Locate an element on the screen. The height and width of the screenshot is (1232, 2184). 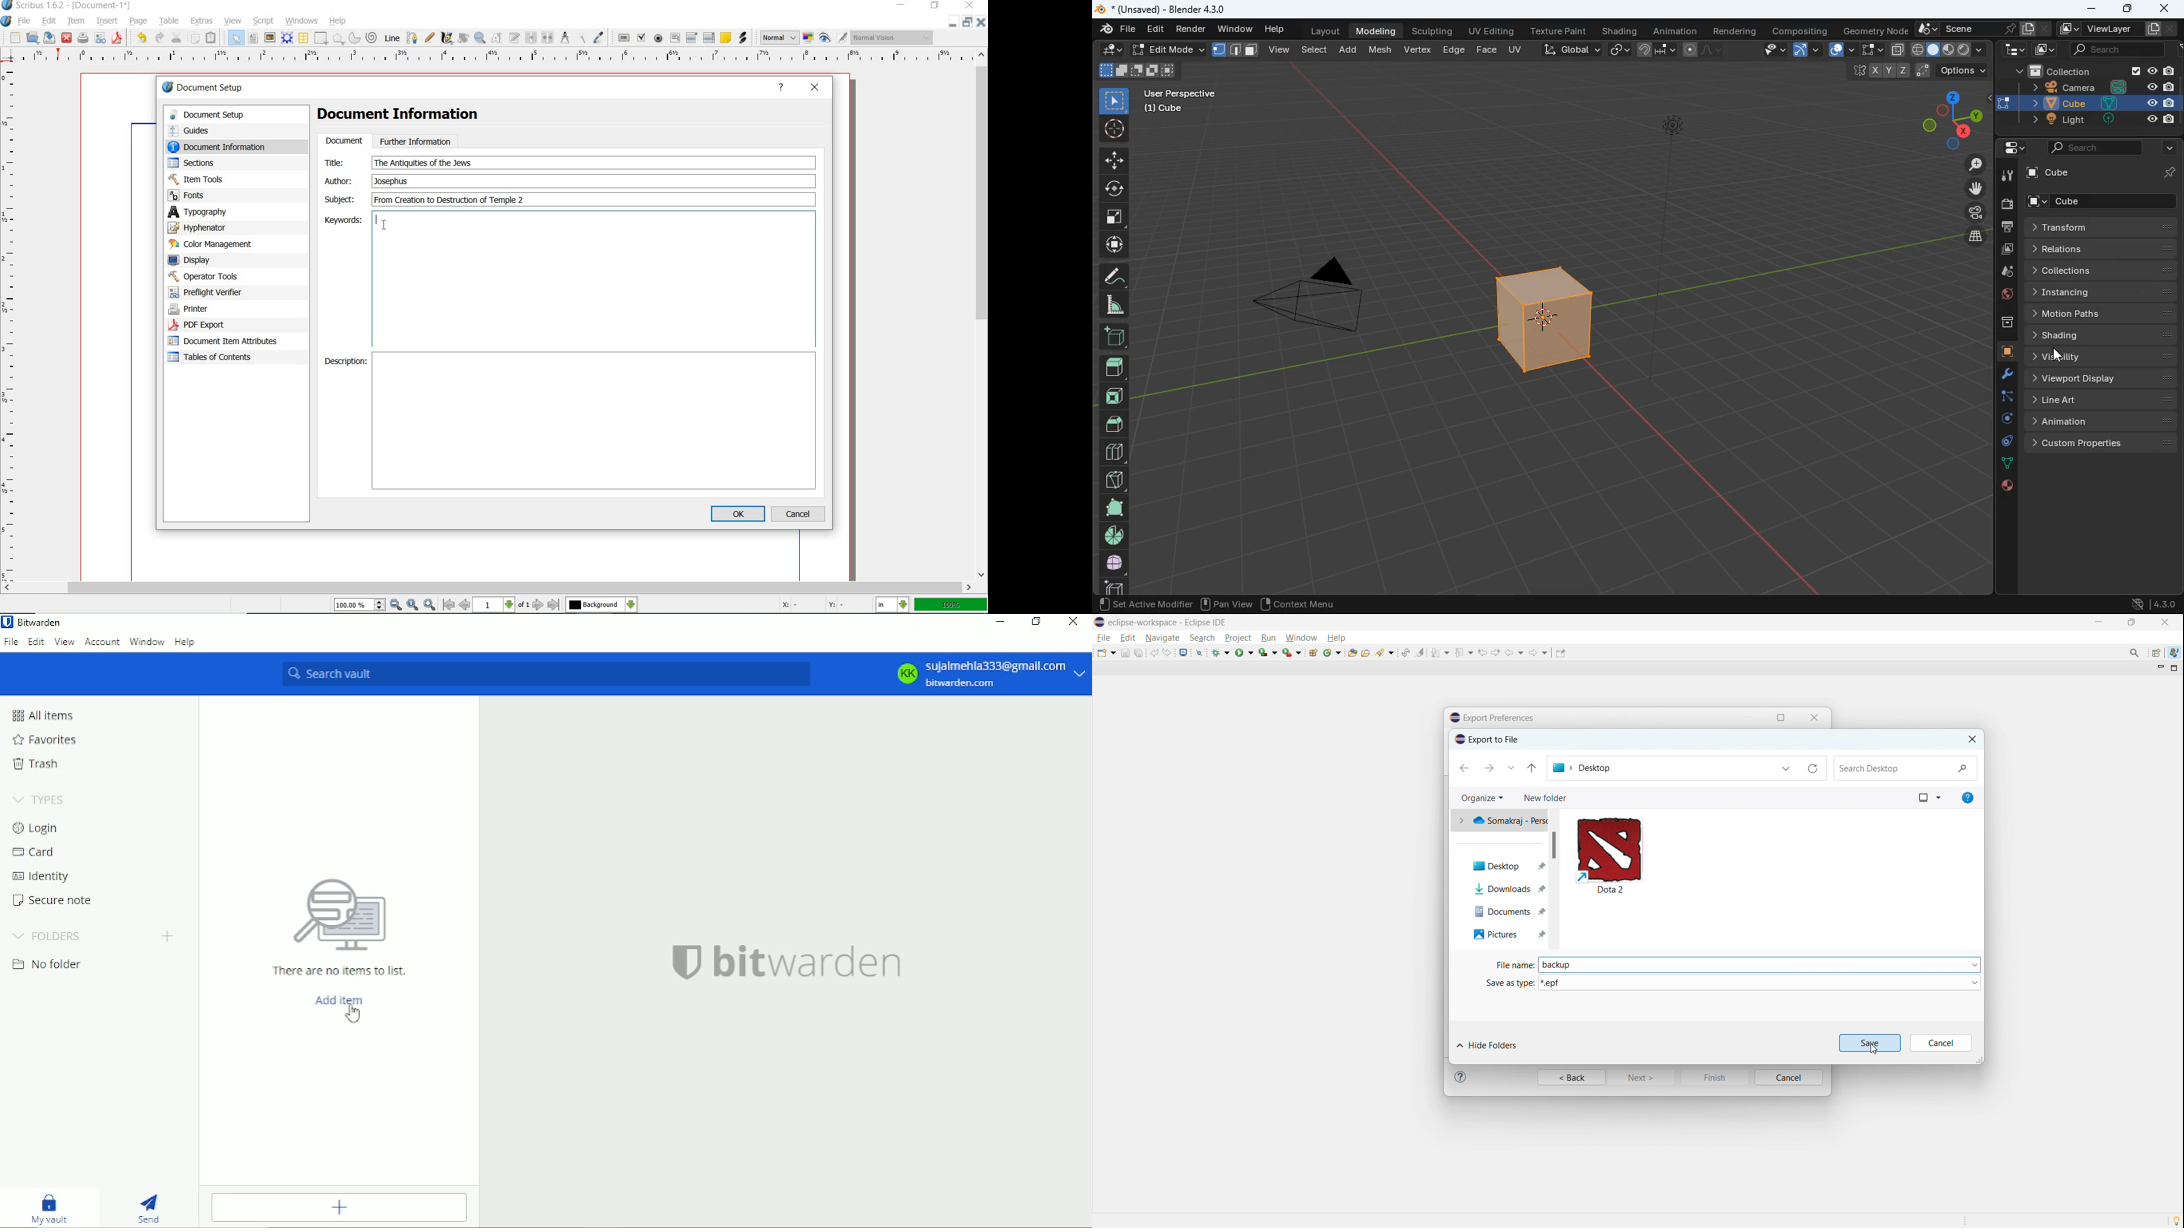
table is located at coordinates (169, 21).